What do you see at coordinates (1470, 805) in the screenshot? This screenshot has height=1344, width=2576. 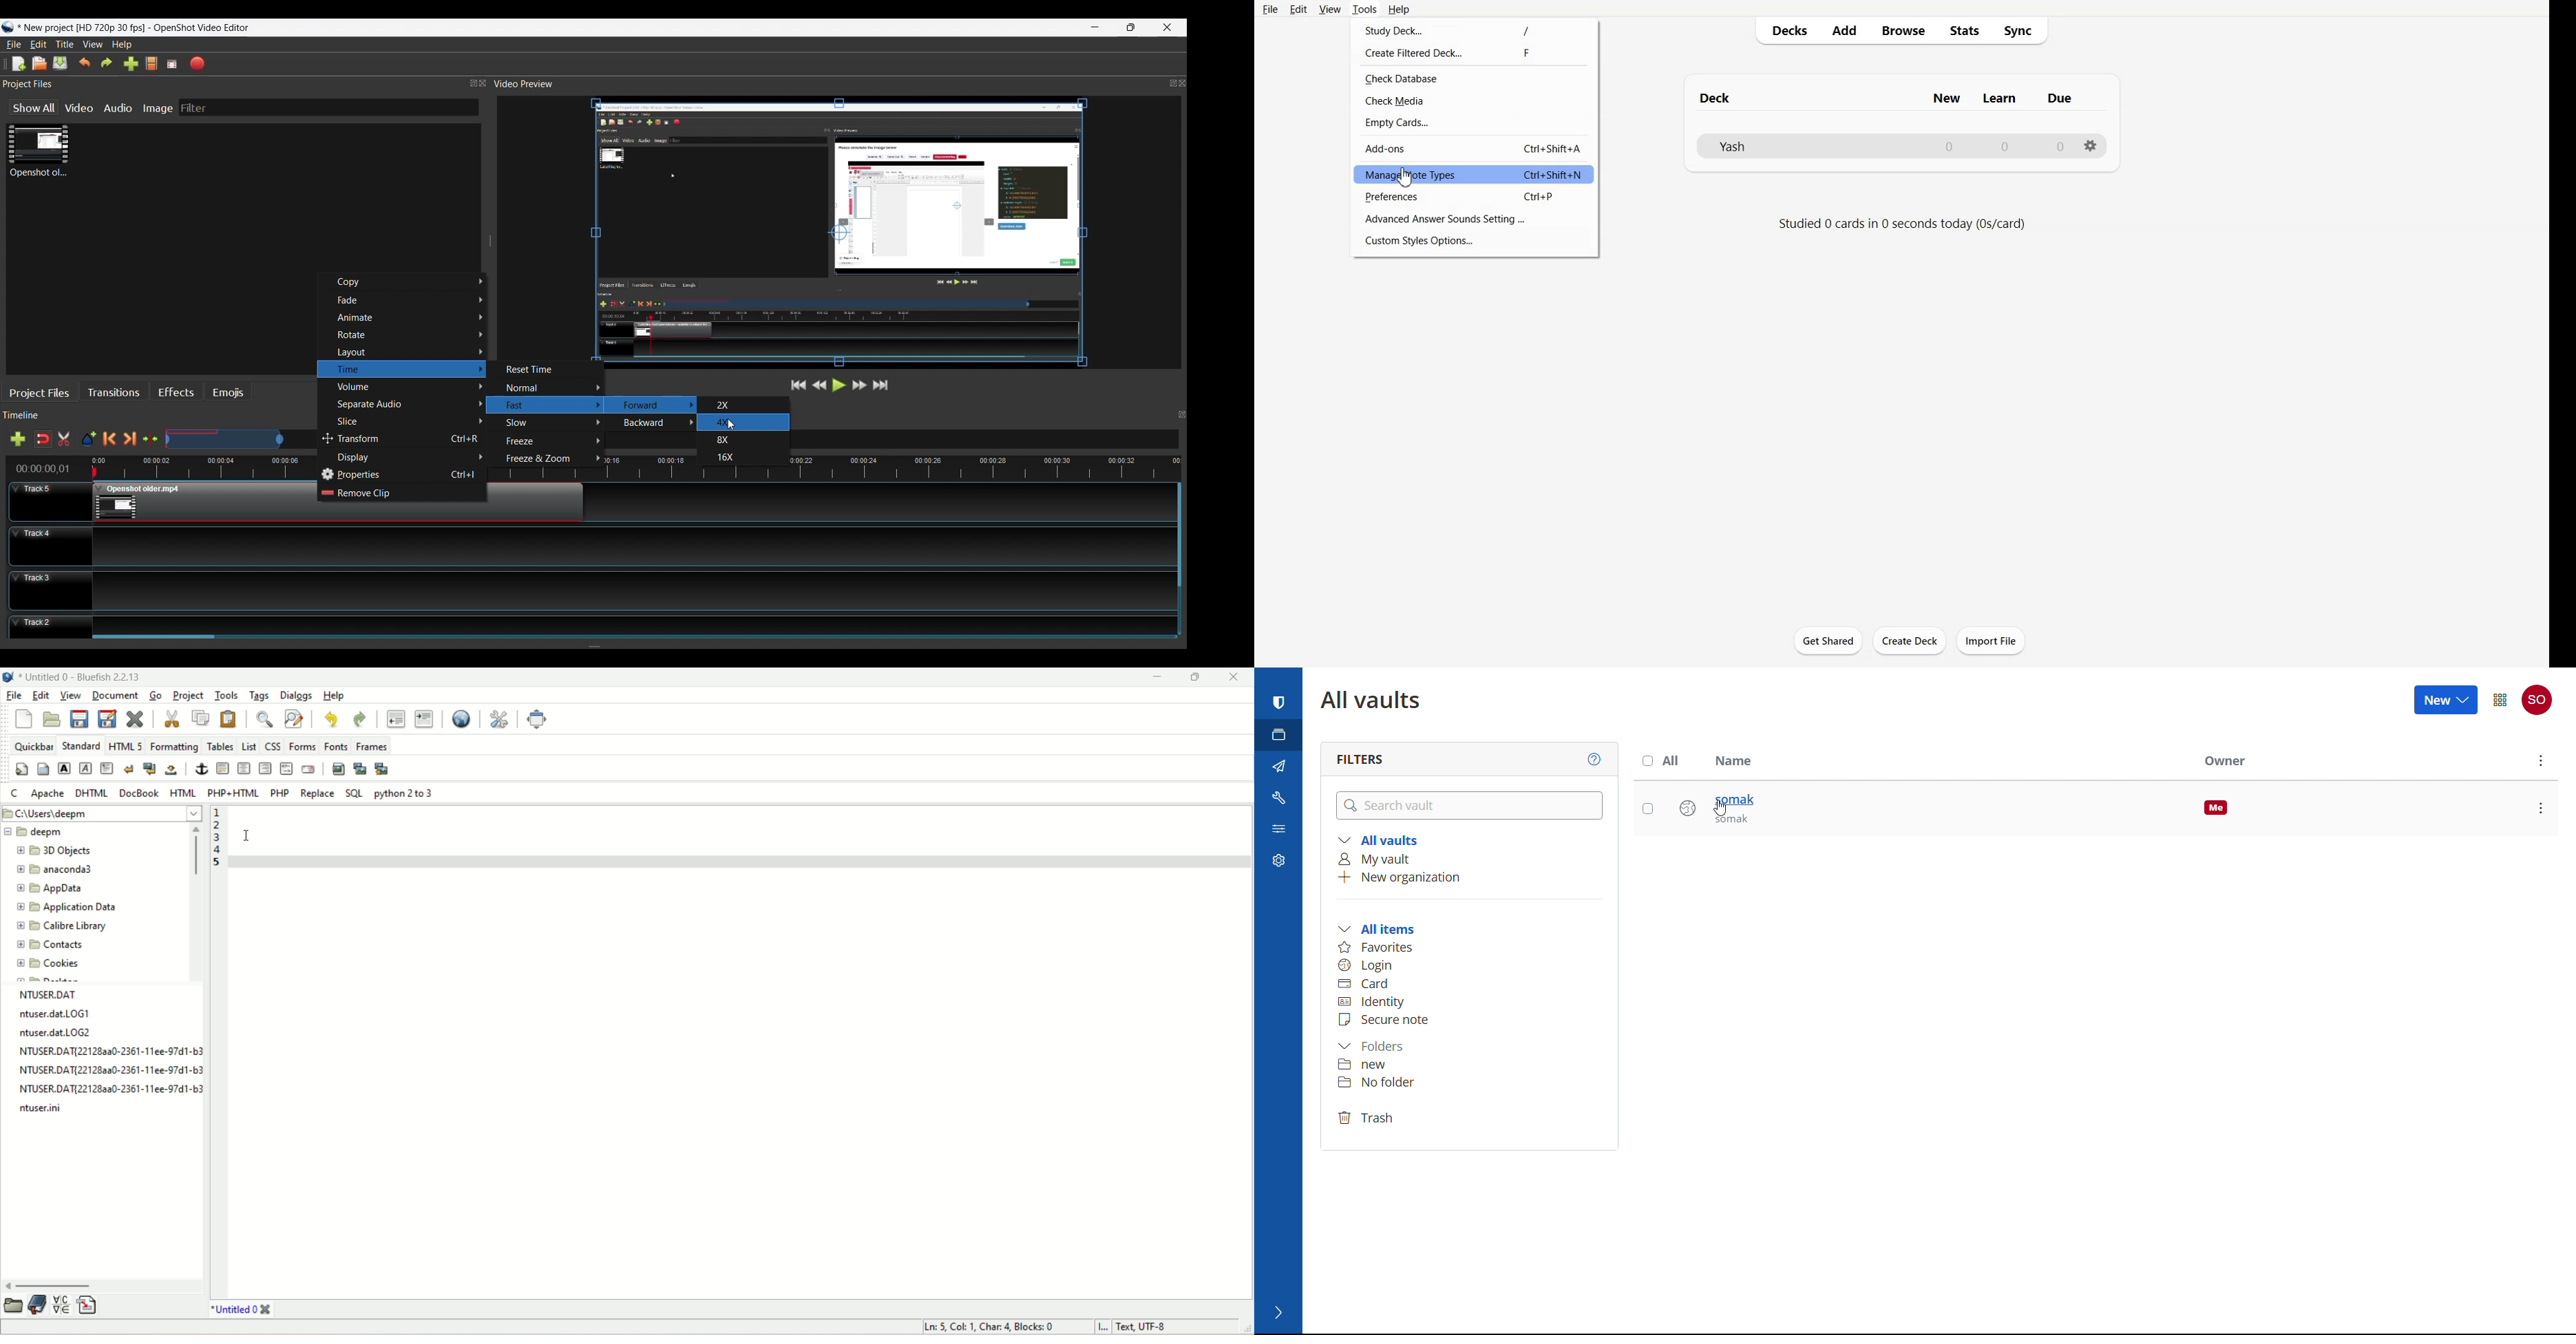 I see `search vault` at bounding box center [1470, 805].